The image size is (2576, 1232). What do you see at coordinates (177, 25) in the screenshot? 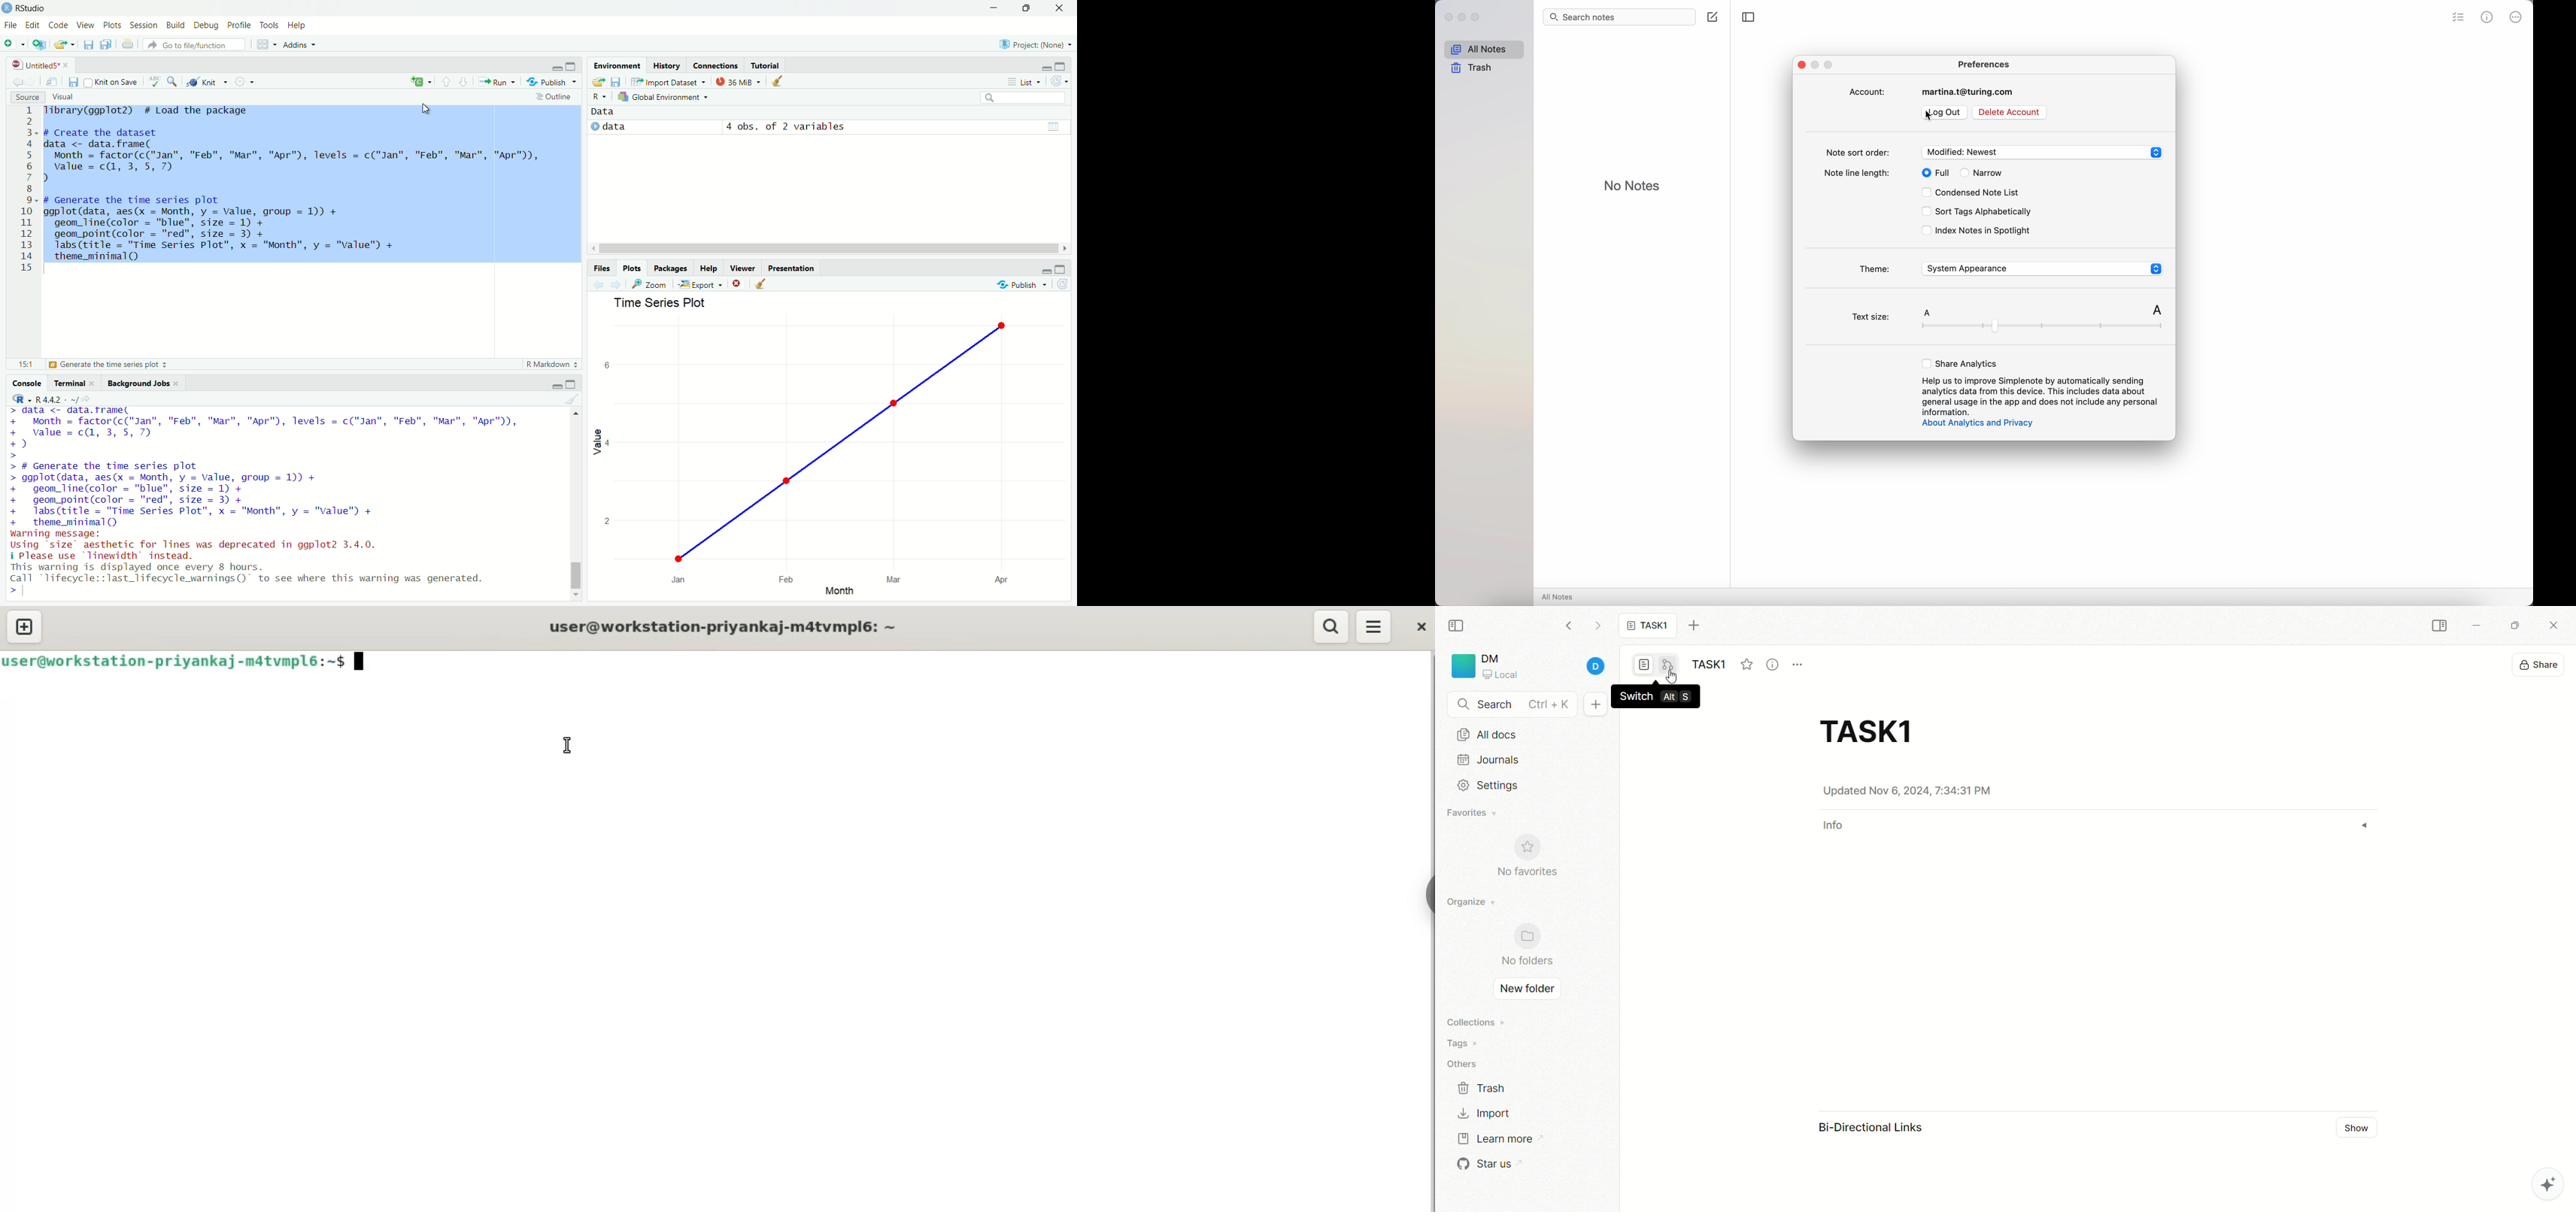
I see `build` at bounding box center [177, 25].